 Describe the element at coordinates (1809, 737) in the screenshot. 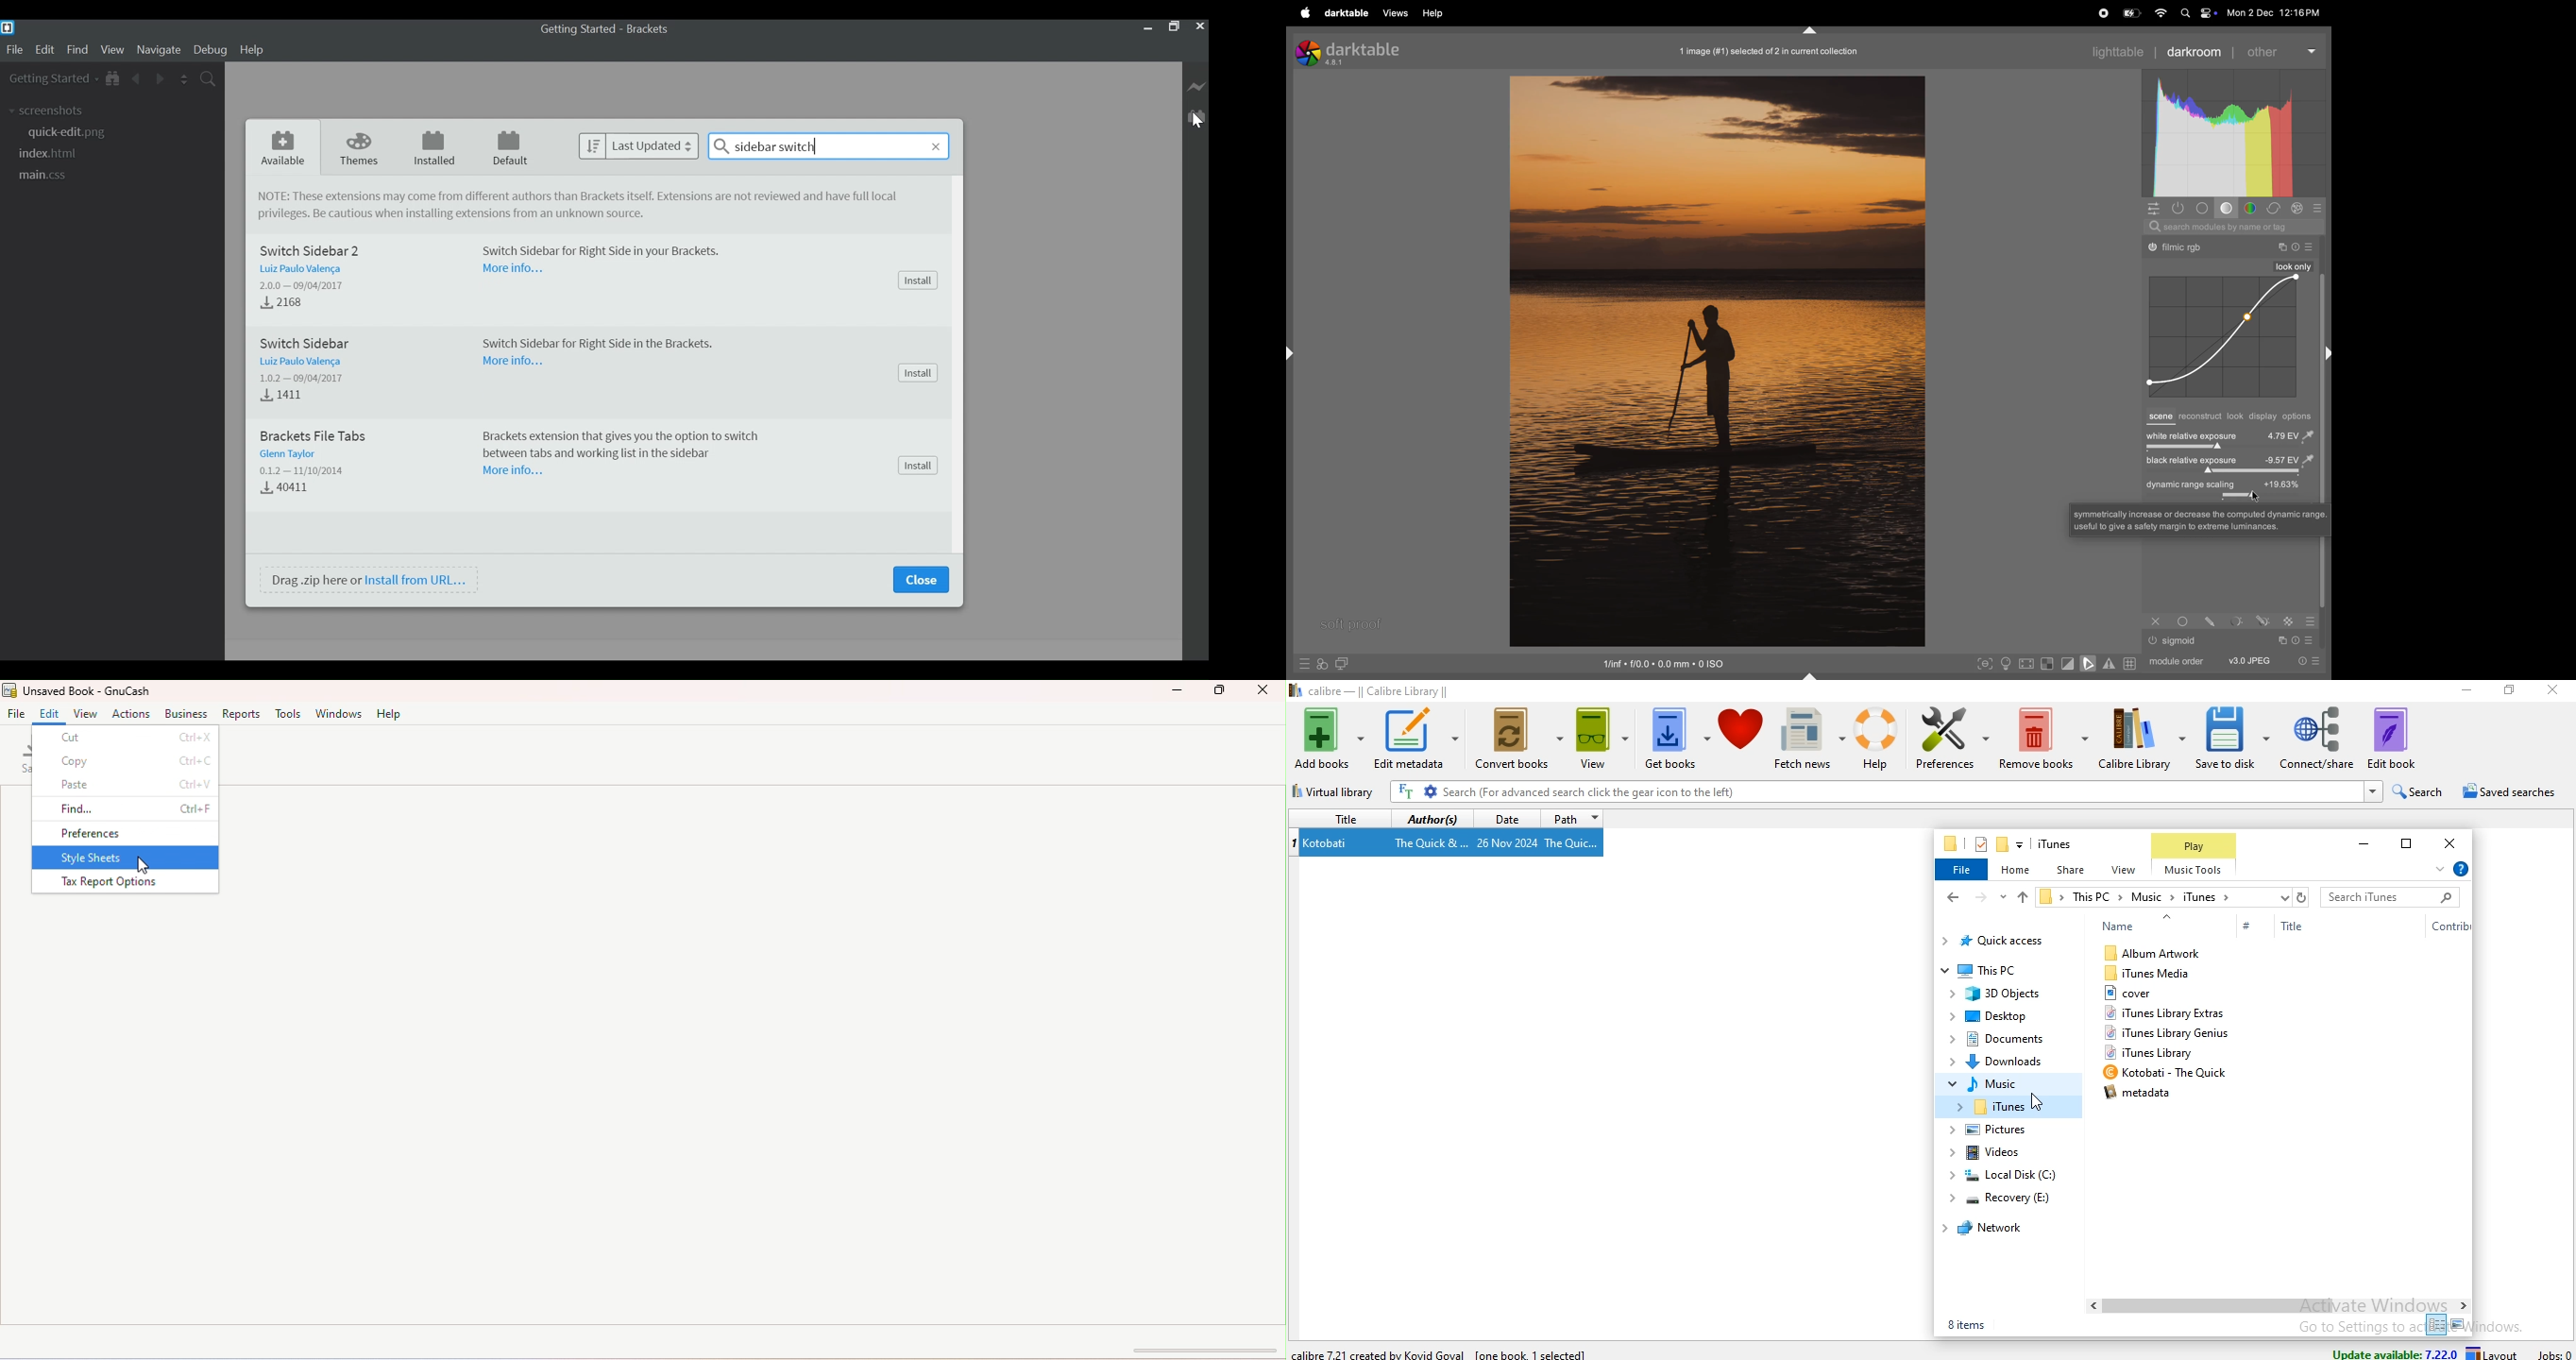

I see `fetch news` at that location.